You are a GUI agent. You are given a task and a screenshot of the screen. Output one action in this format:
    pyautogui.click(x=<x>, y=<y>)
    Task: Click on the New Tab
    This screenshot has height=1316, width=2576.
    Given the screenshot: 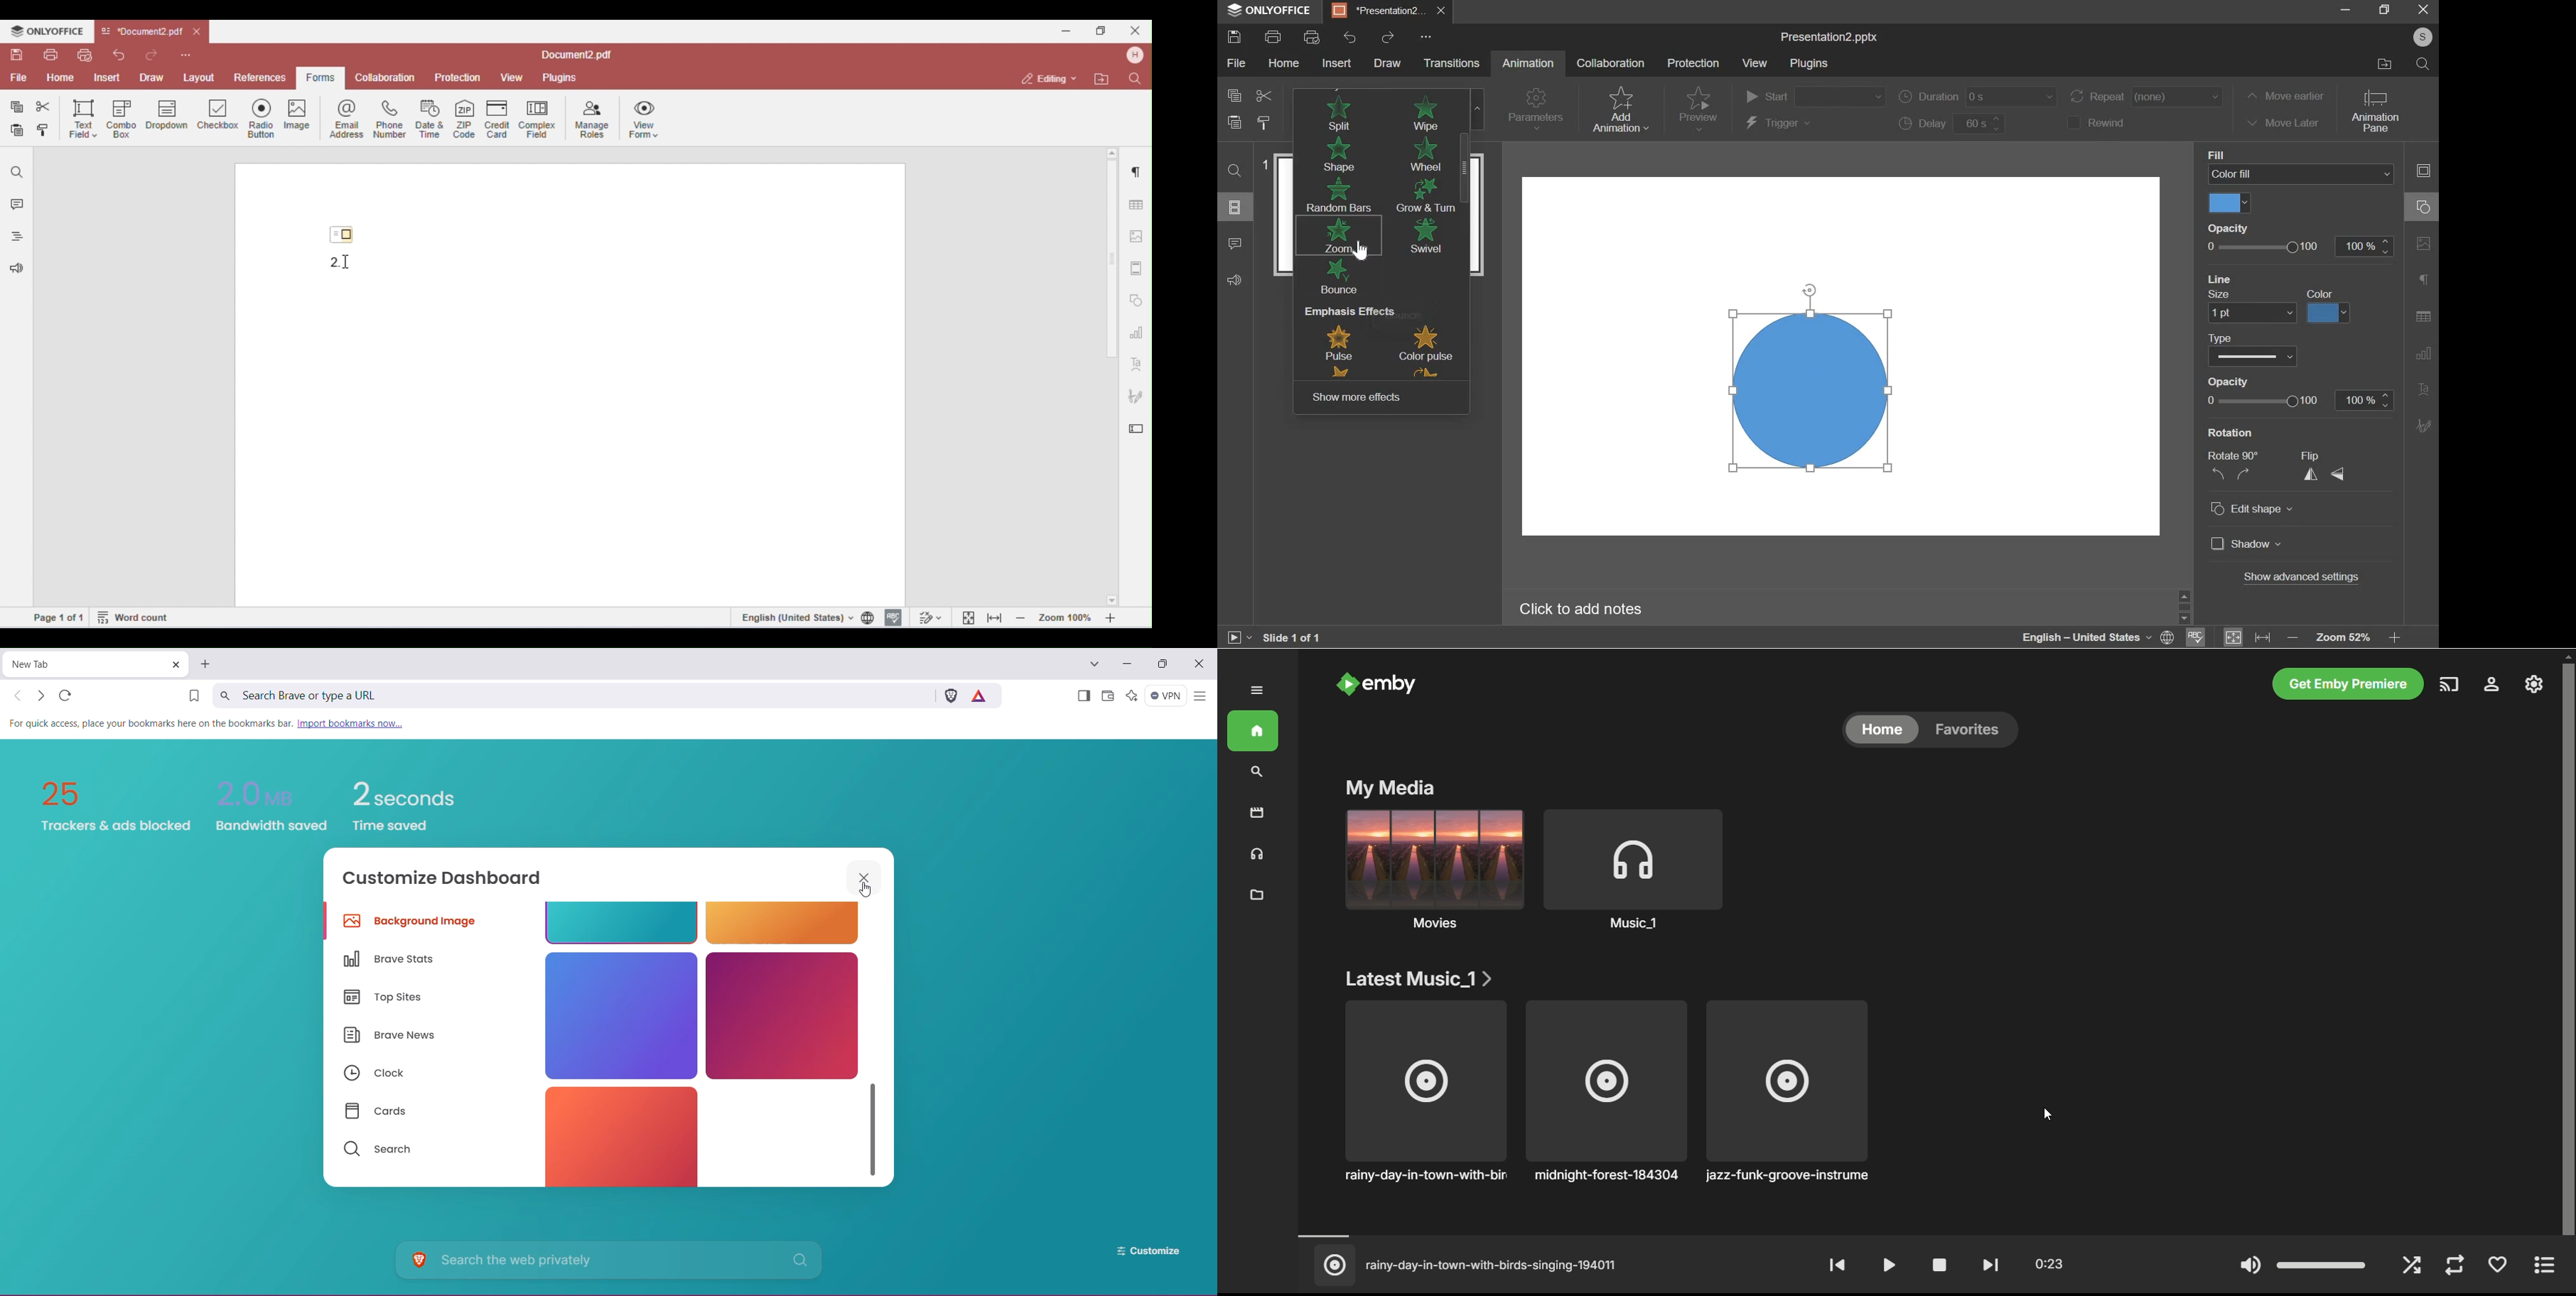 What is the action you would take?
    pyautogui.click(x=85, y=664)
    